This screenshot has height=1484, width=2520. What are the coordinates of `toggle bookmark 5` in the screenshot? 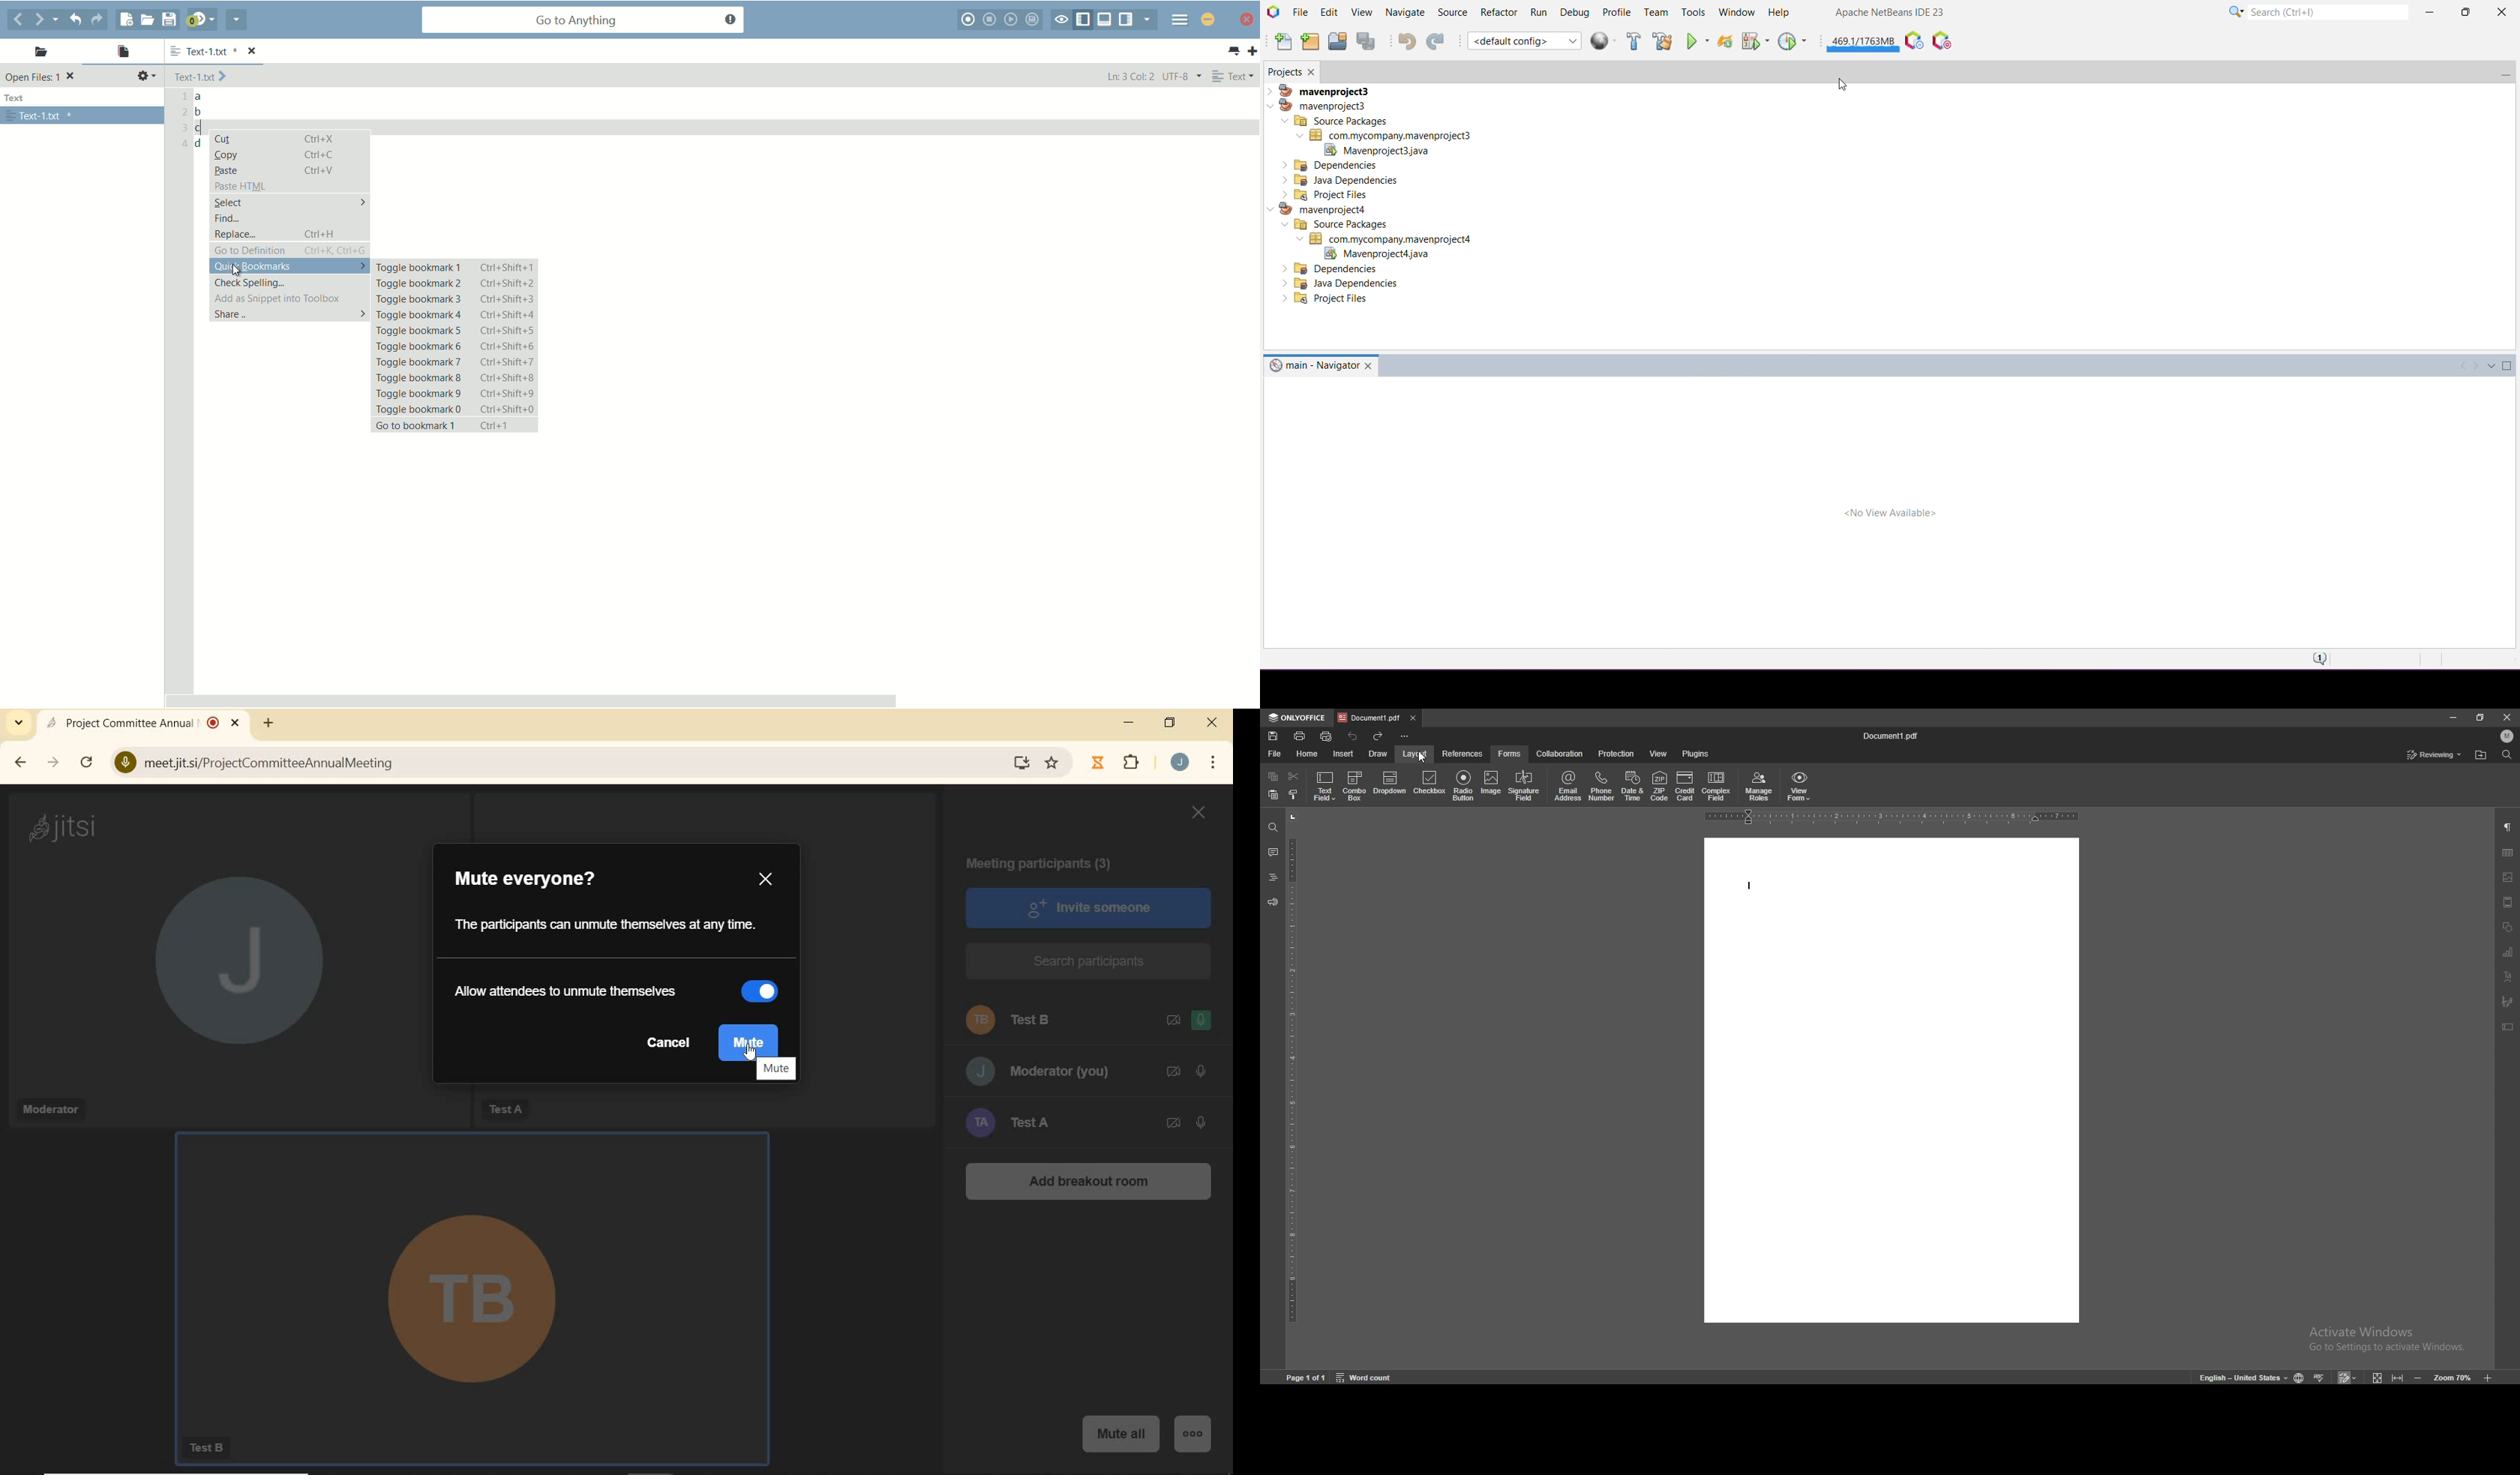 It's located at (455, 331).